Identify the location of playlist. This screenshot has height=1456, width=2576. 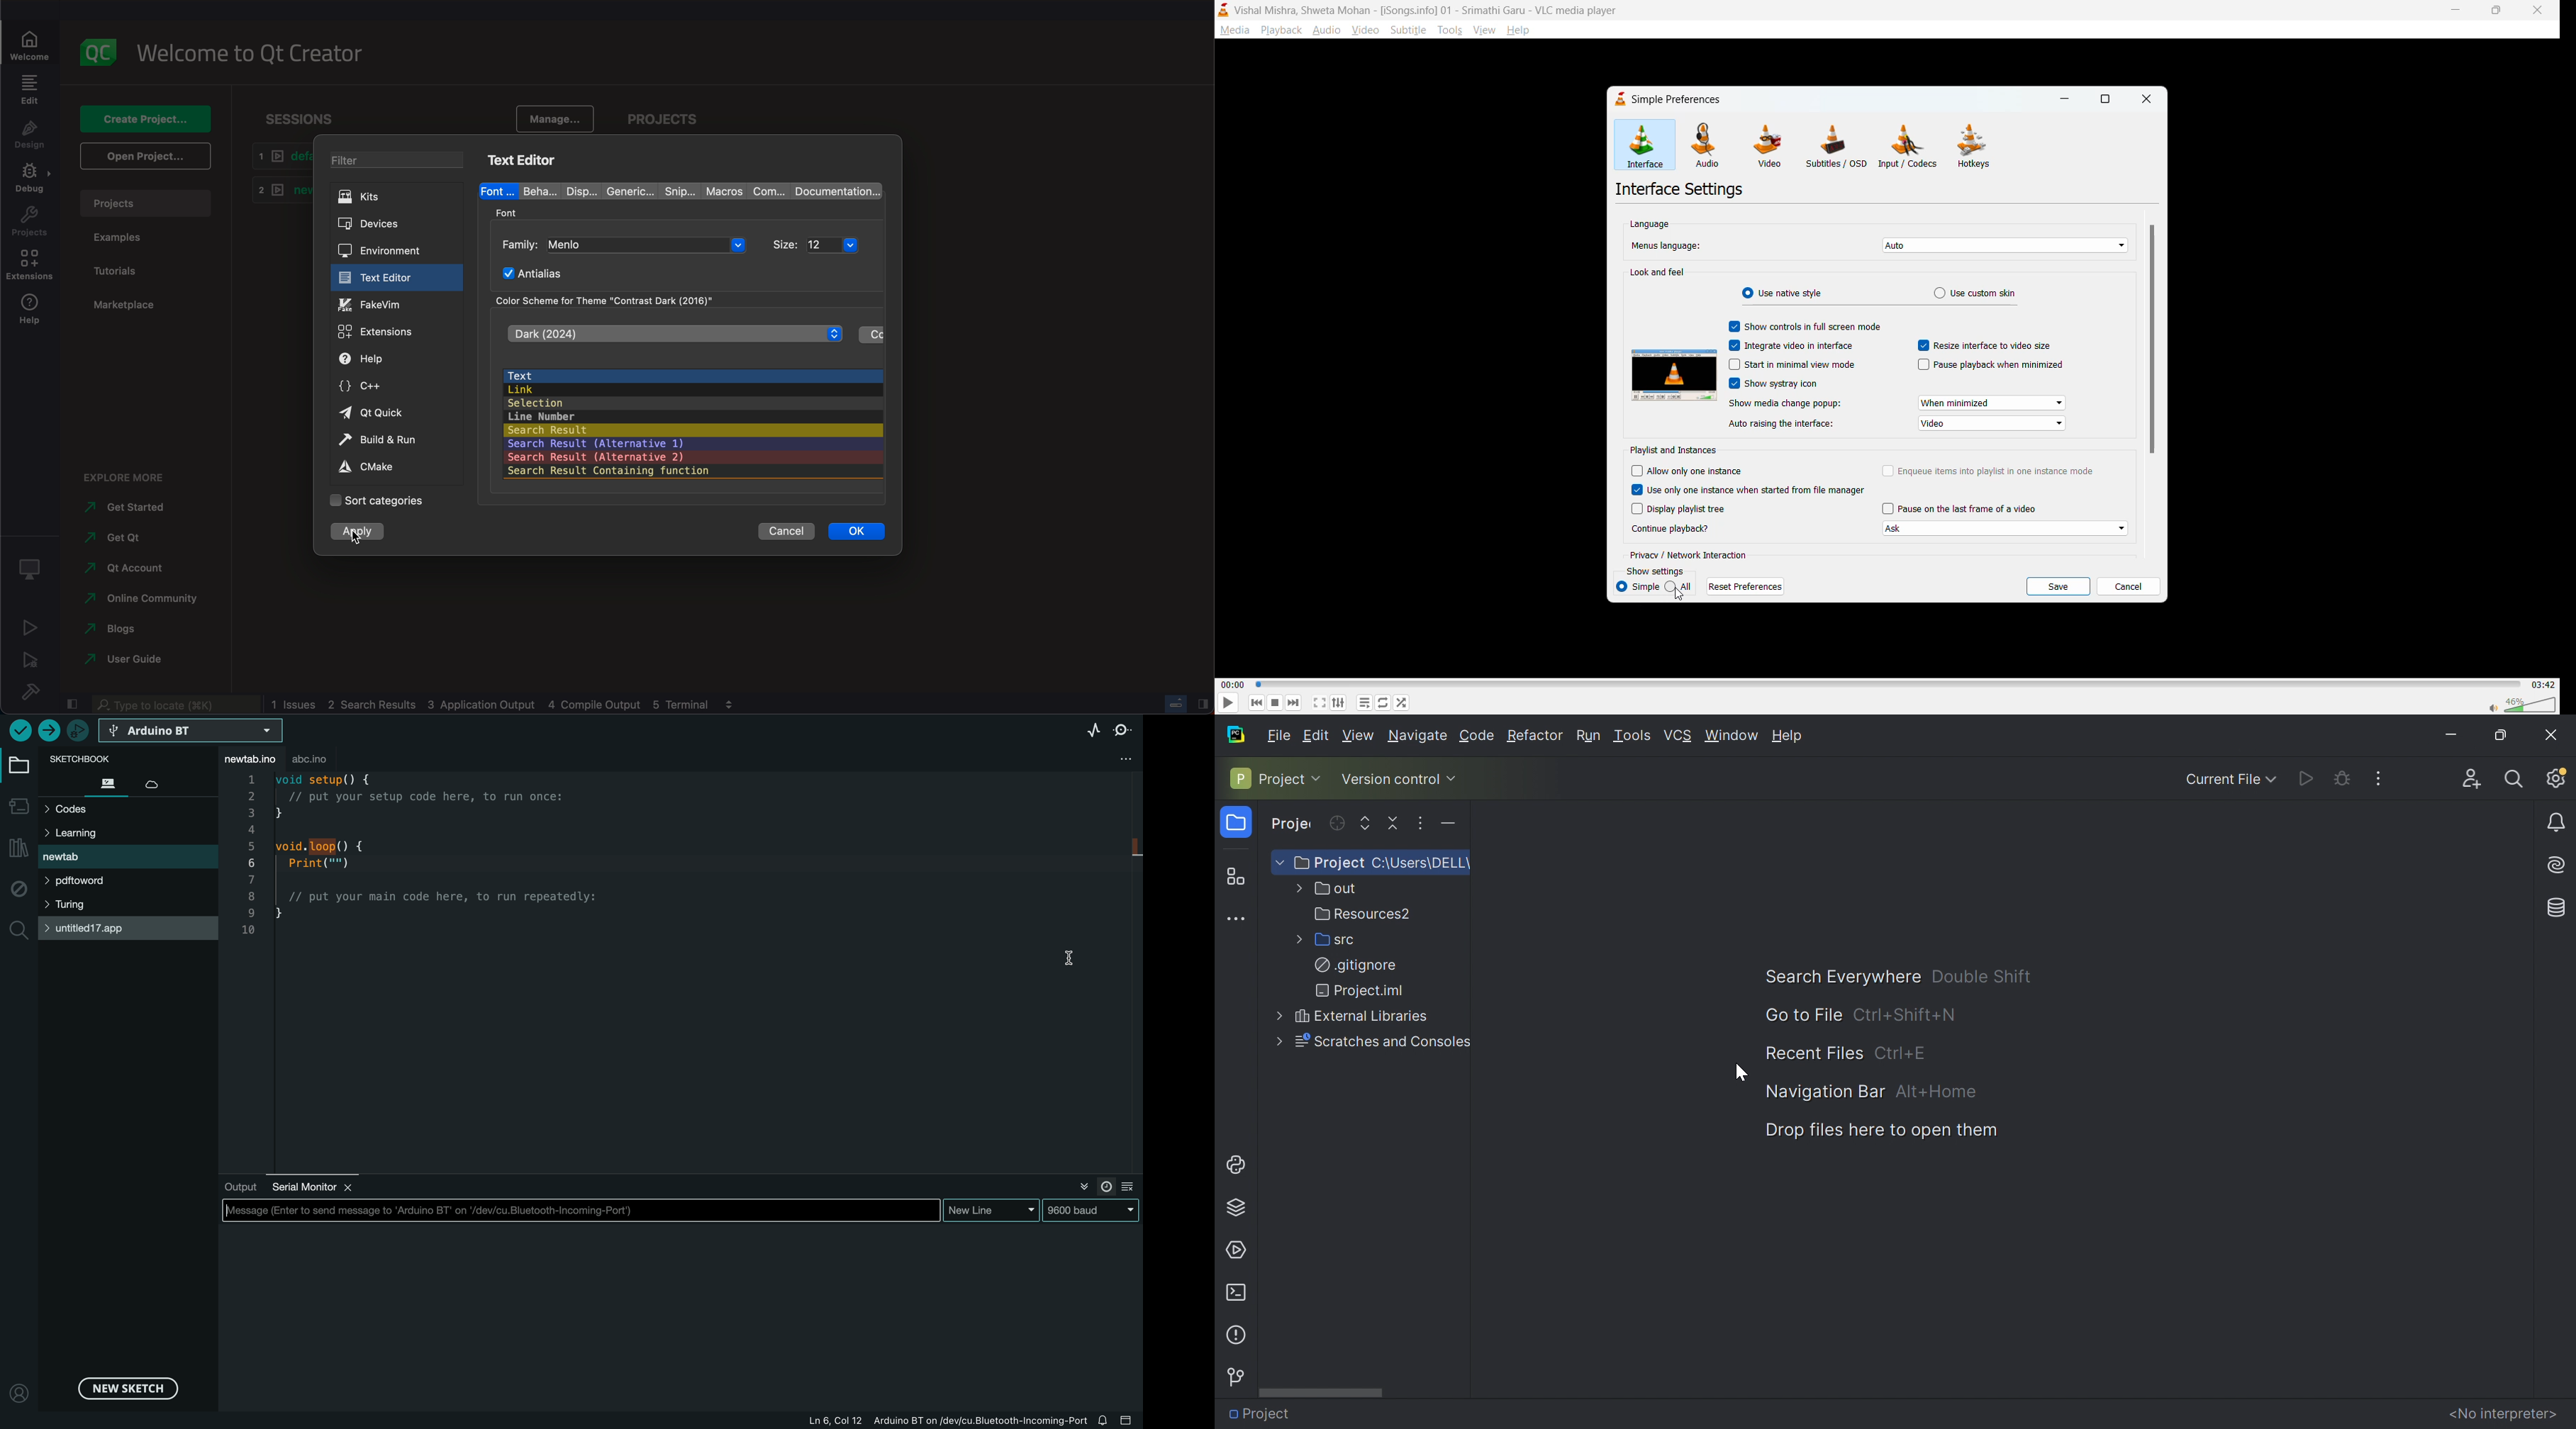
(1367, 703).